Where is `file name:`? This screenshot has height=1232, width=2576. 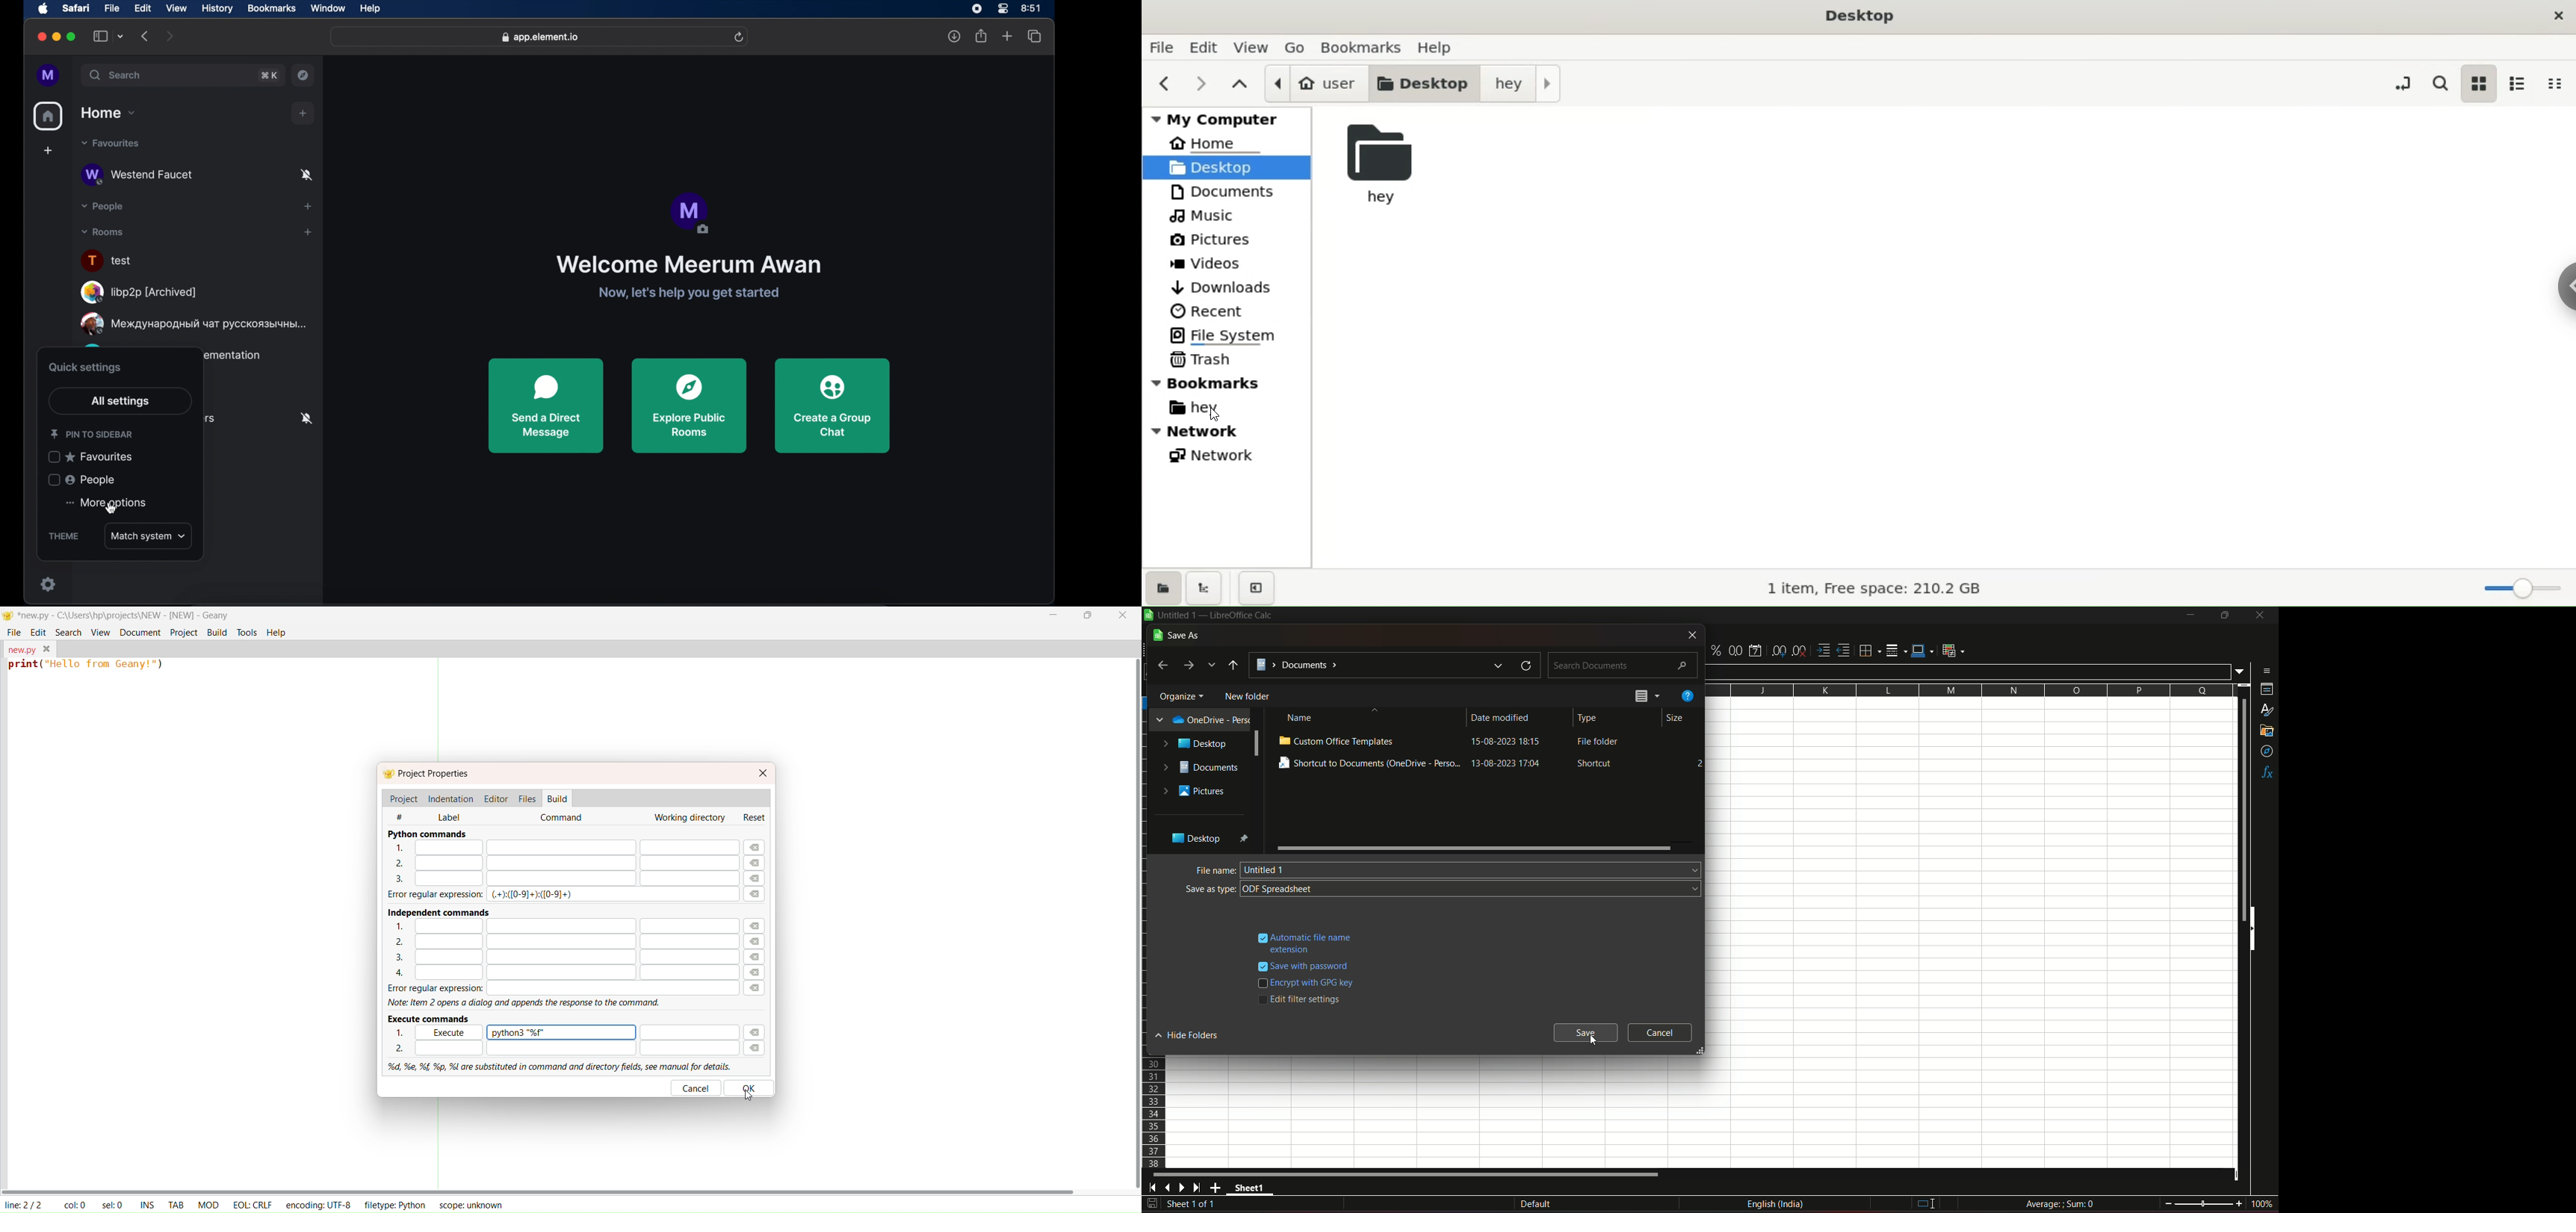 file name: is located at coordinates (1214, 870).